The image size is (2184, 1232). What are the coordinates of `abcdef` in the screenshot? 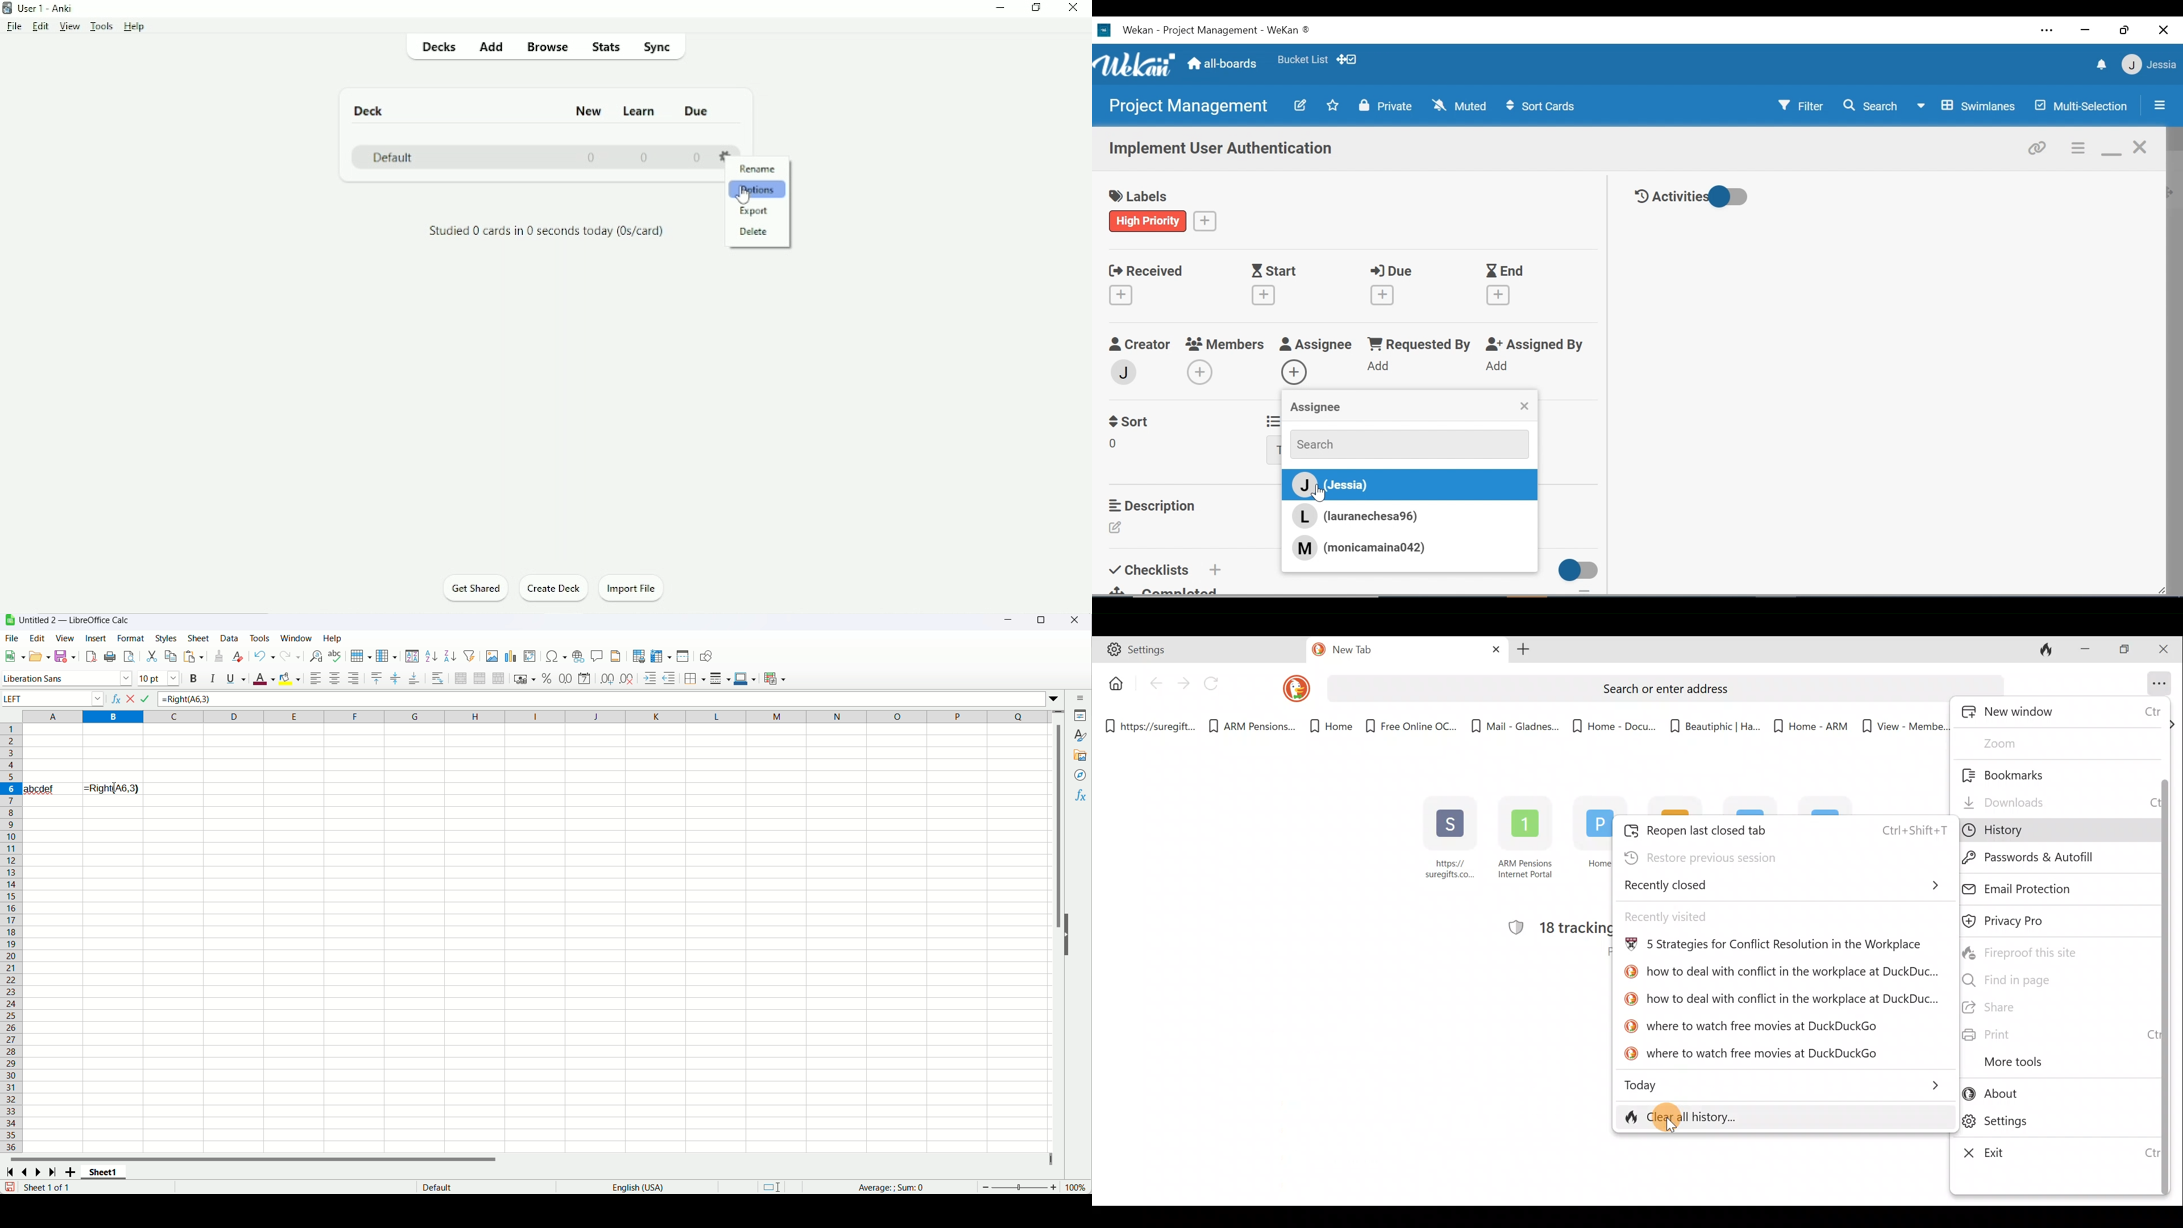 It's located at (39, 788).